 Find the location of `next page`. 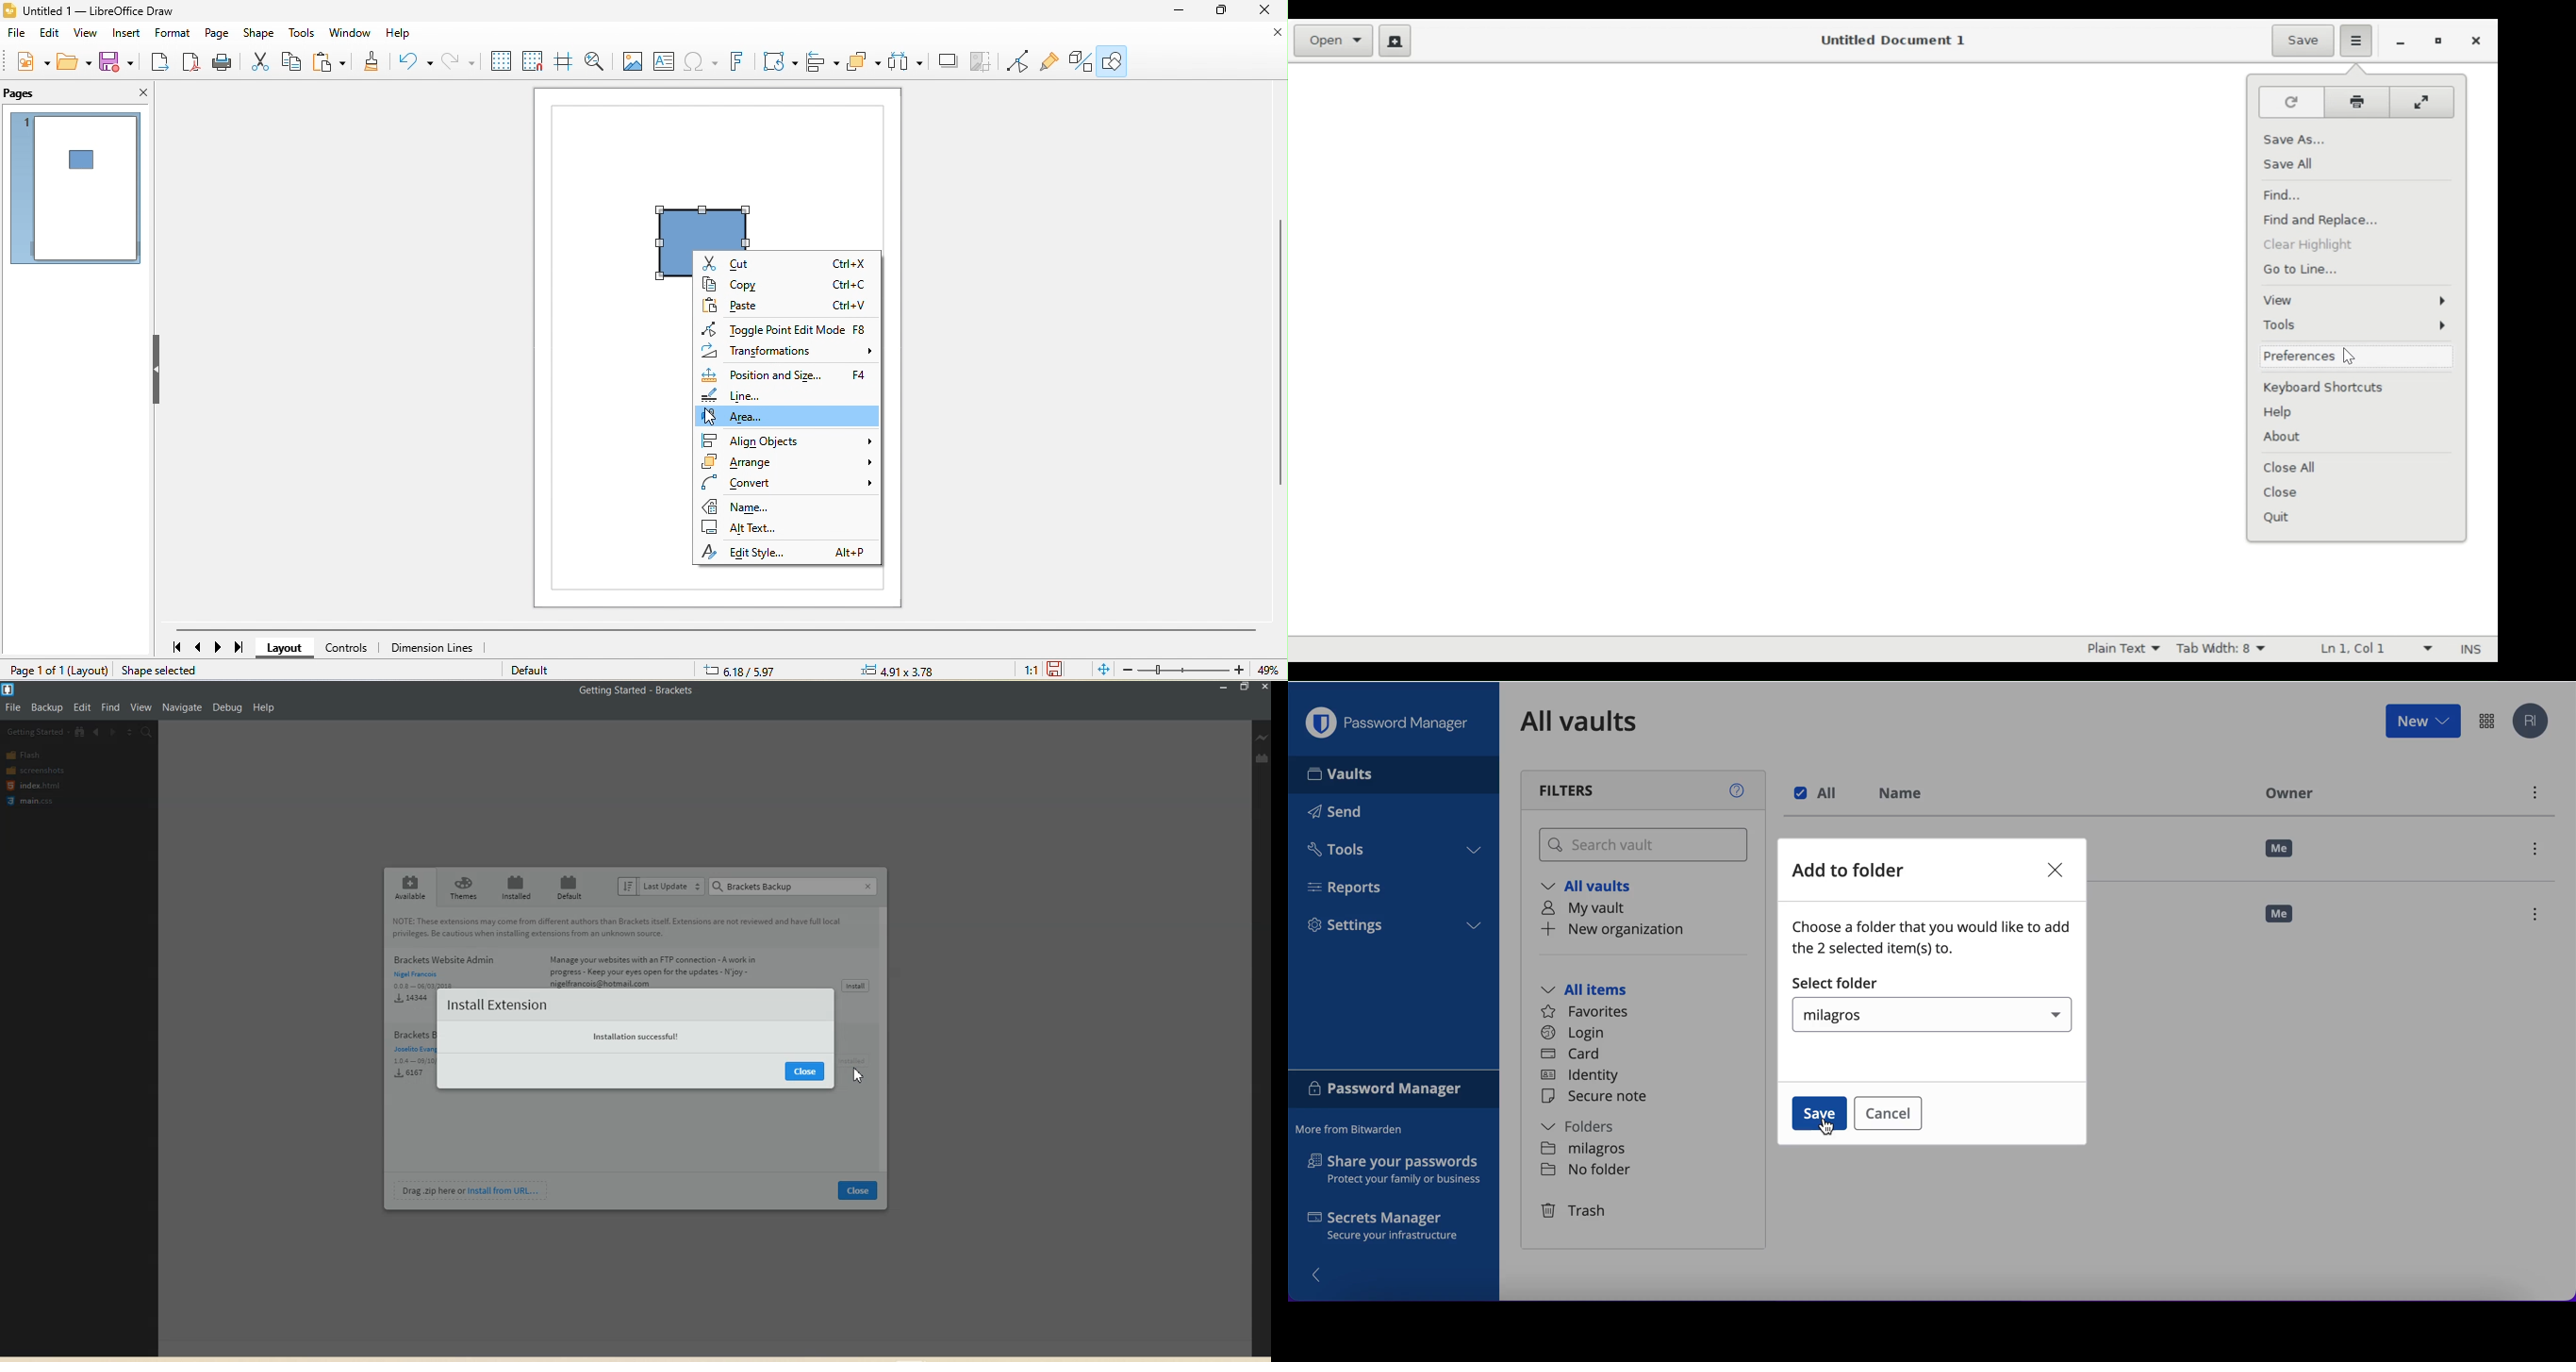

next page is located at coordinates (222, 647).